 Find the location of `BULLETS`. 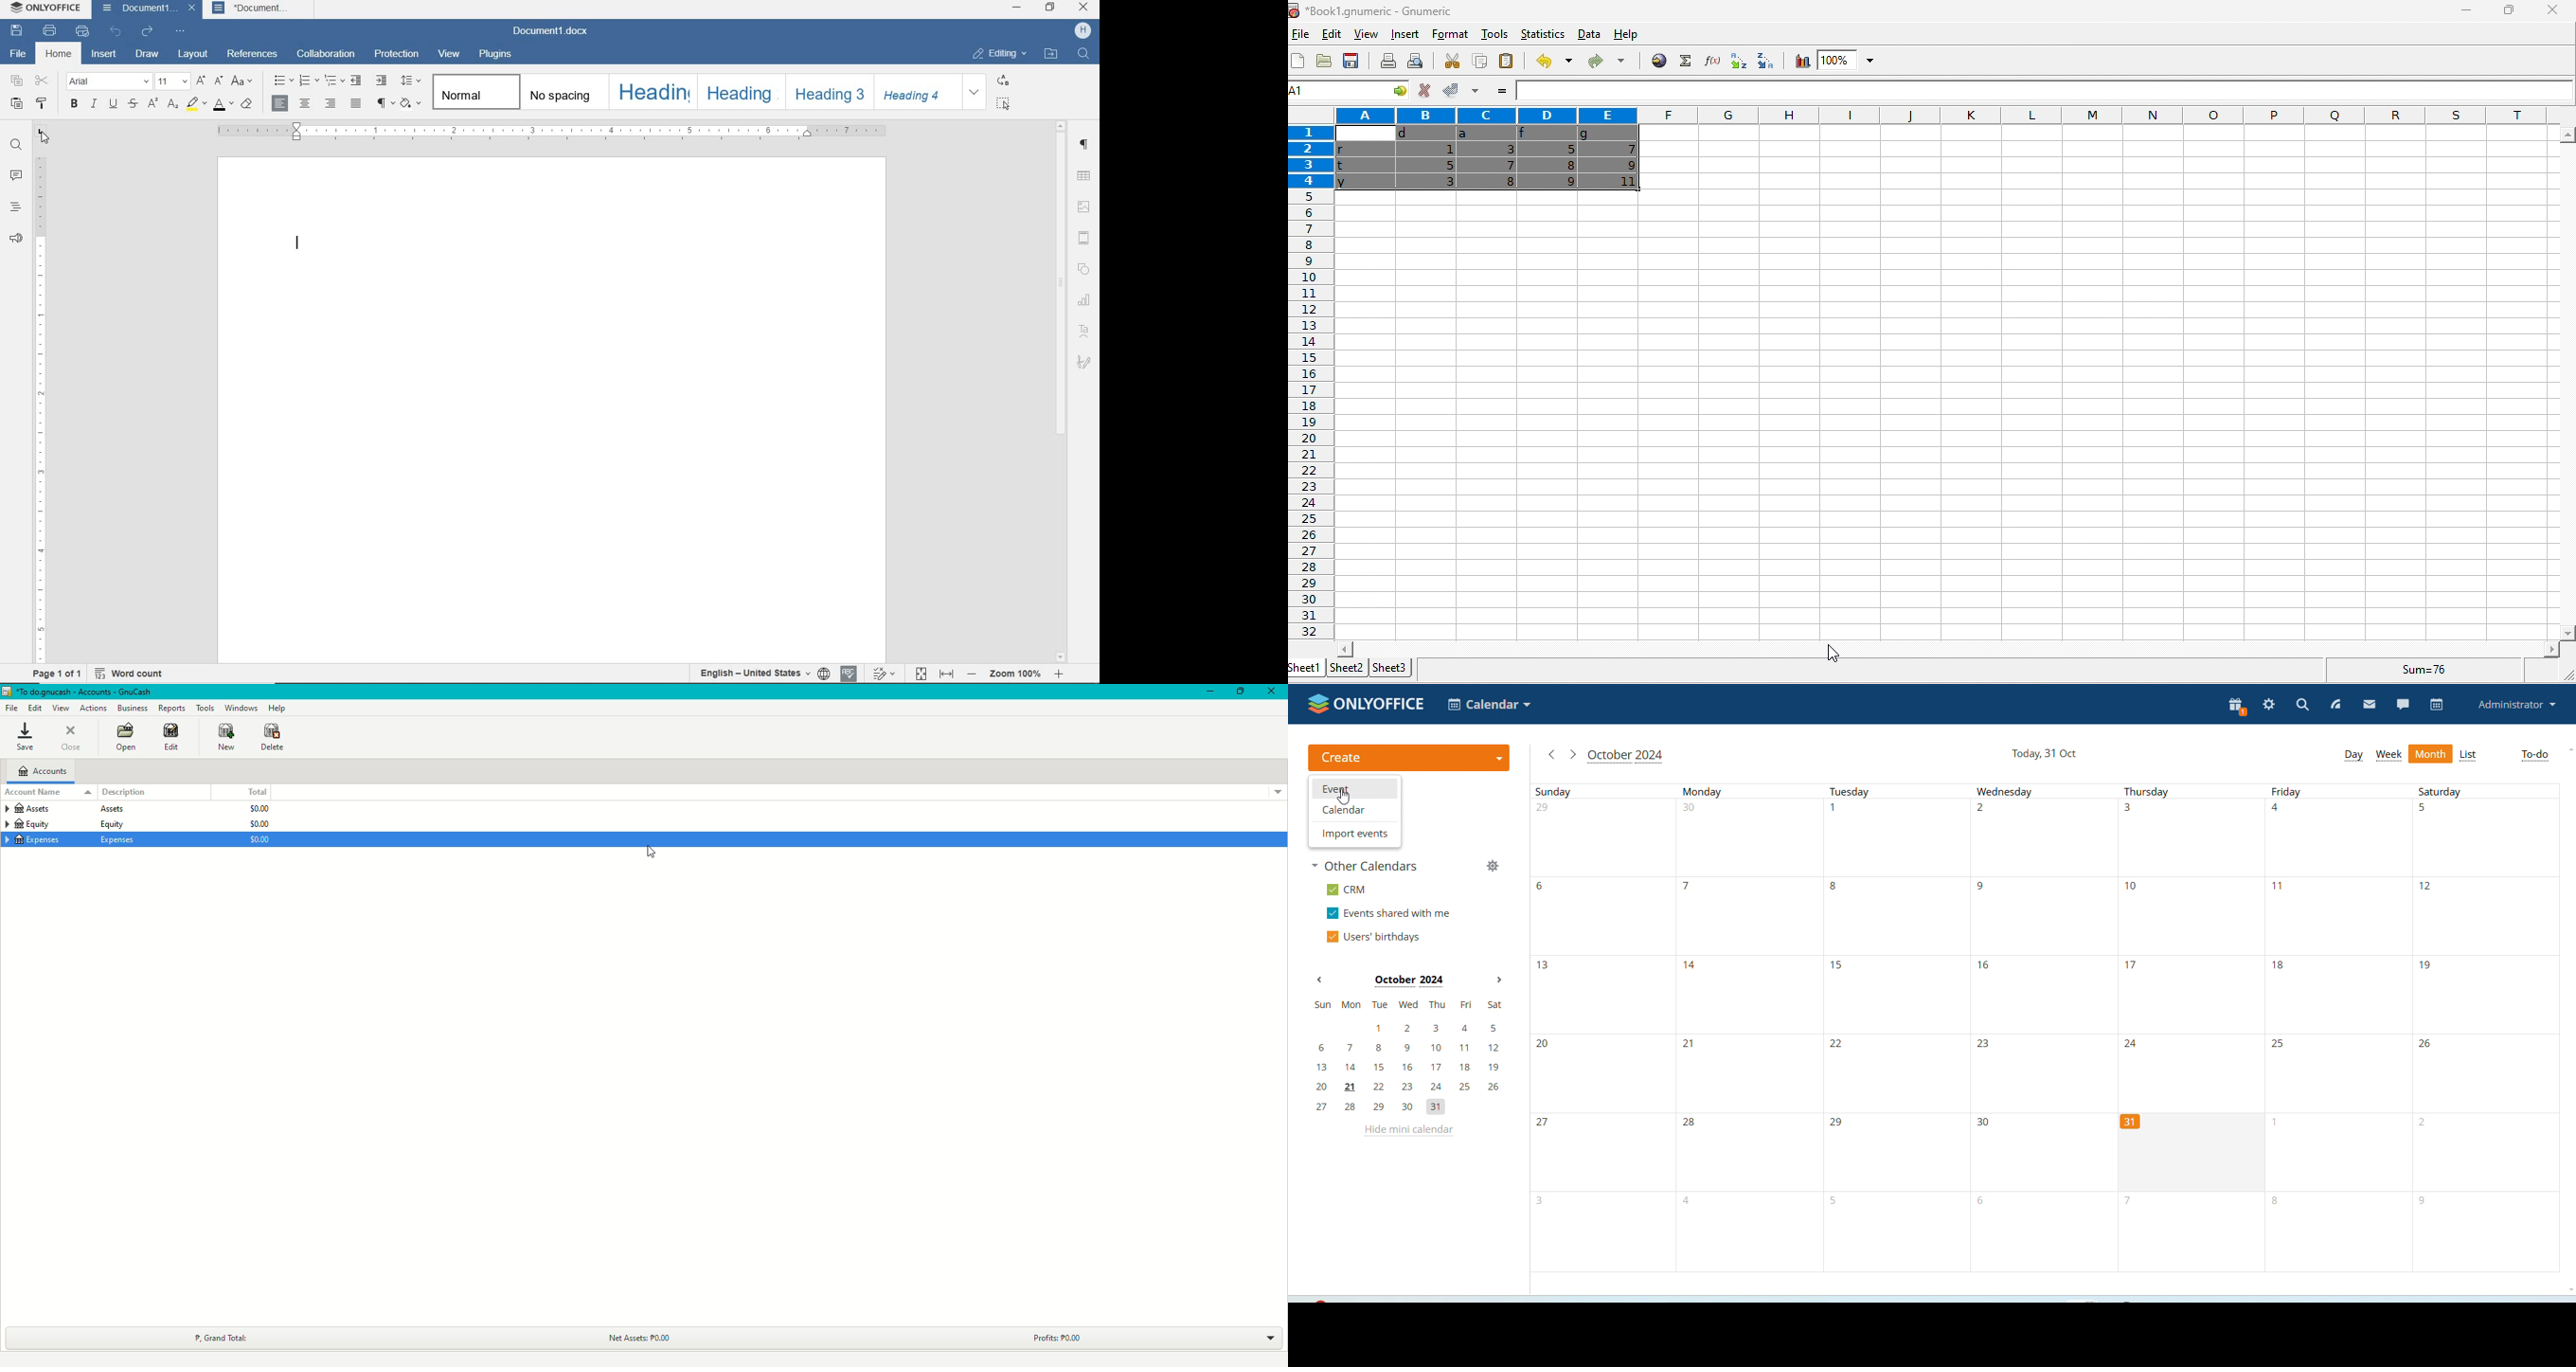

BULLETS is located at coordinates (284, 82).